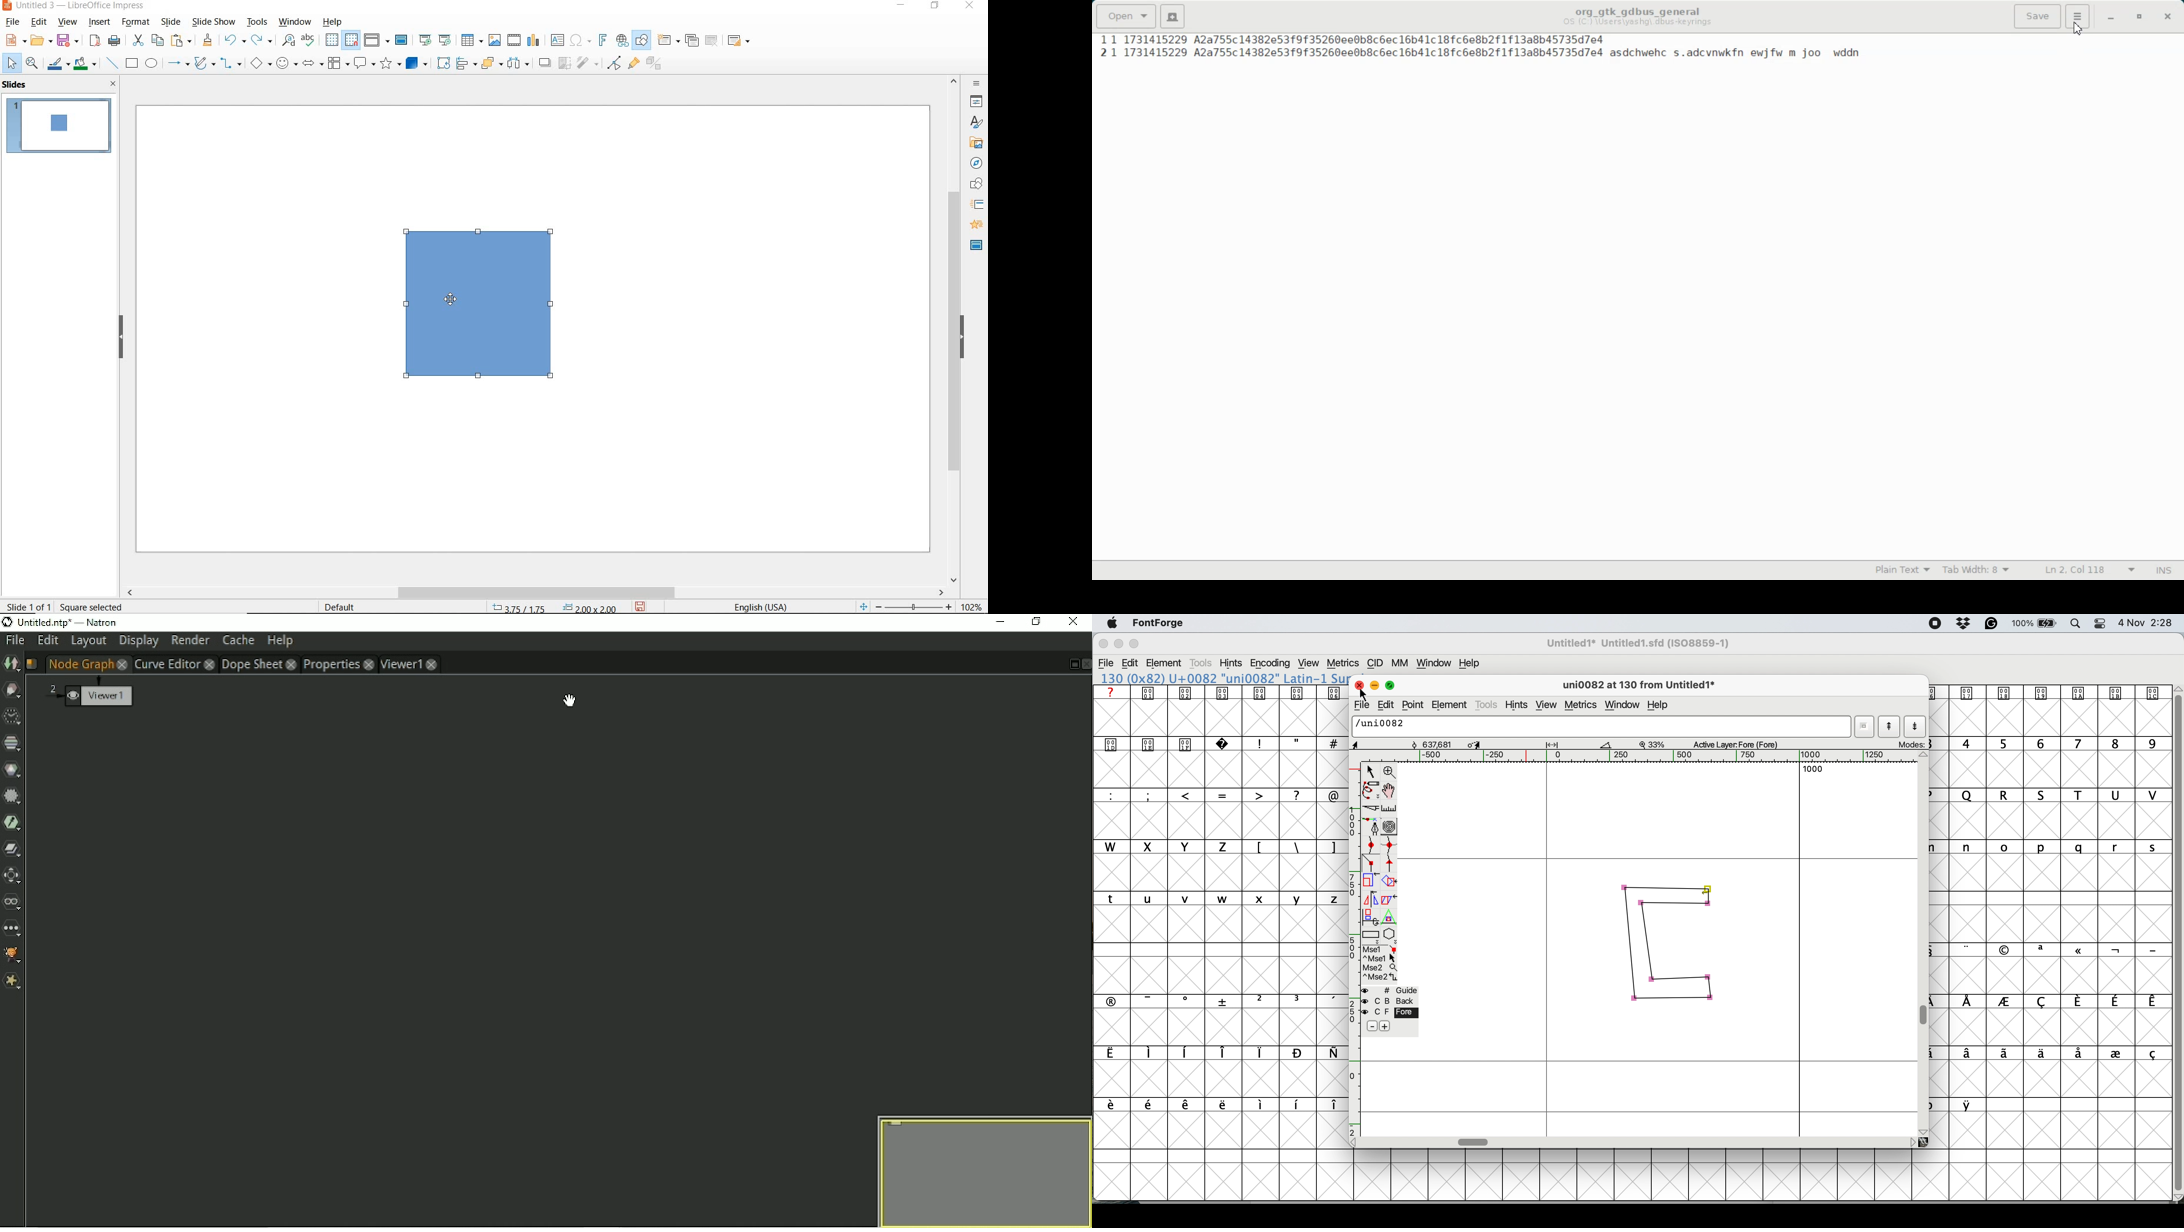 The image size is (2184, 1232). I want to click on window, so click(1624, 705).